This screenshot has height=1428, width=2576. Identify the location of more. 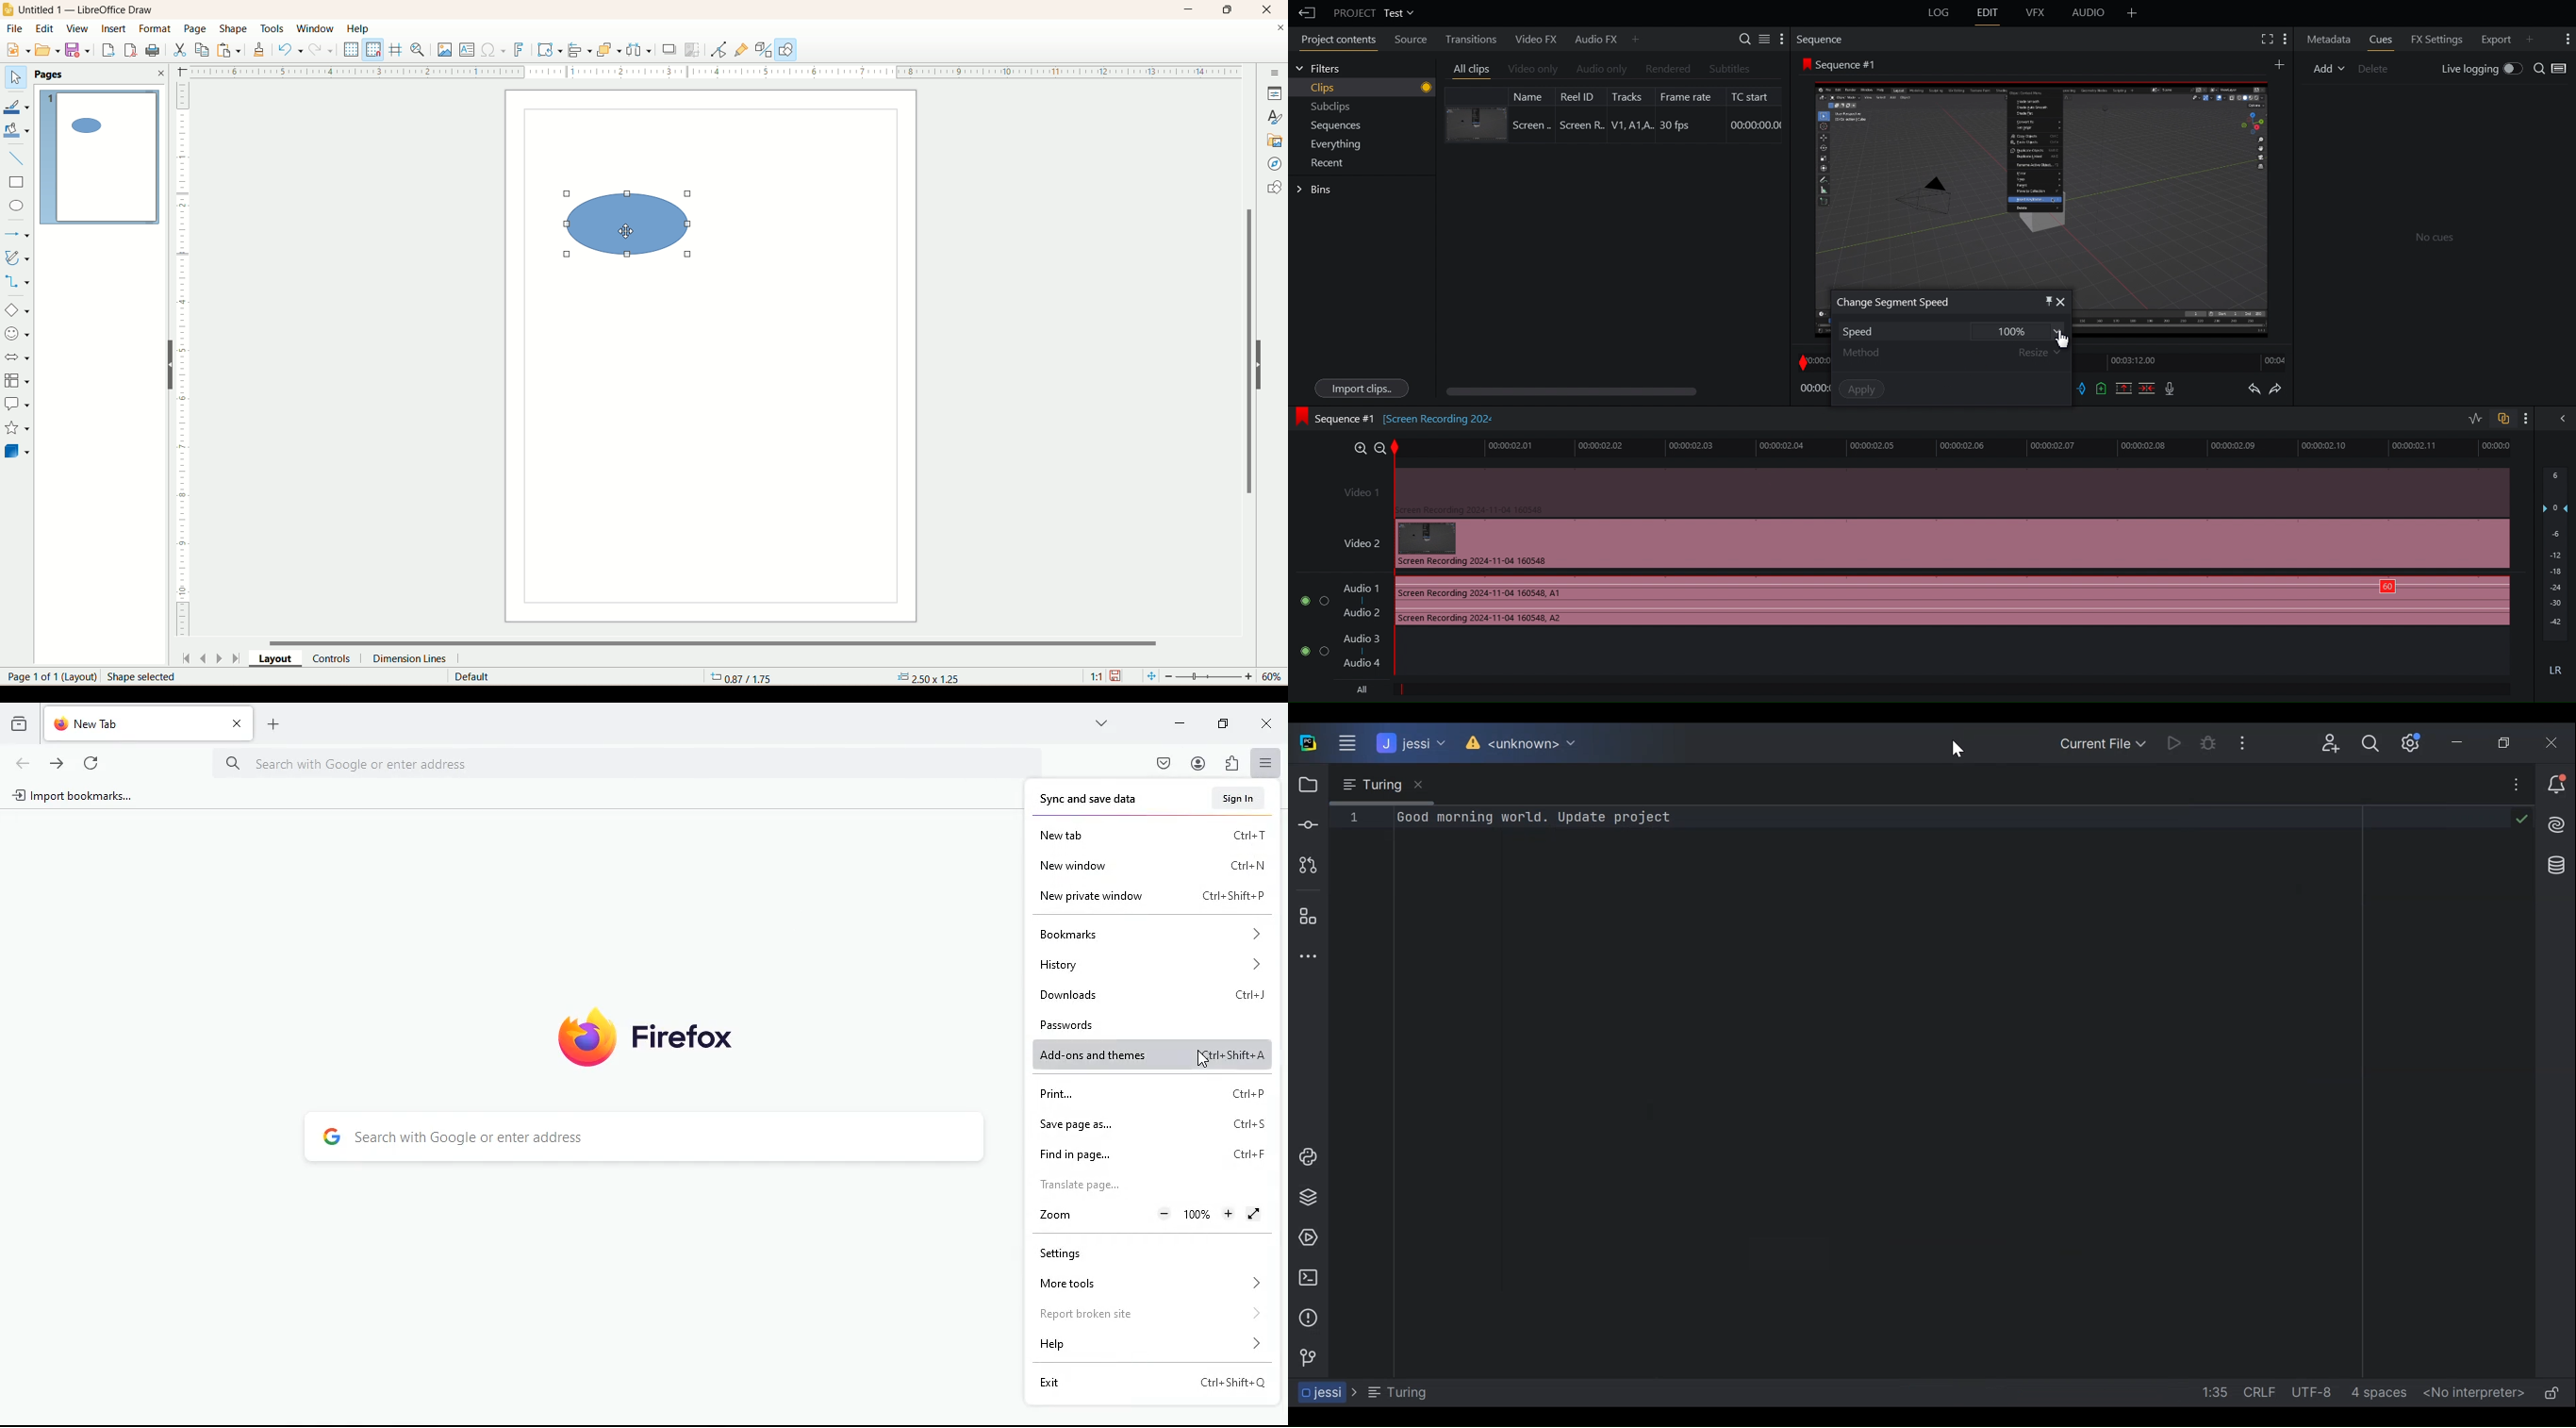
(1102, 723).